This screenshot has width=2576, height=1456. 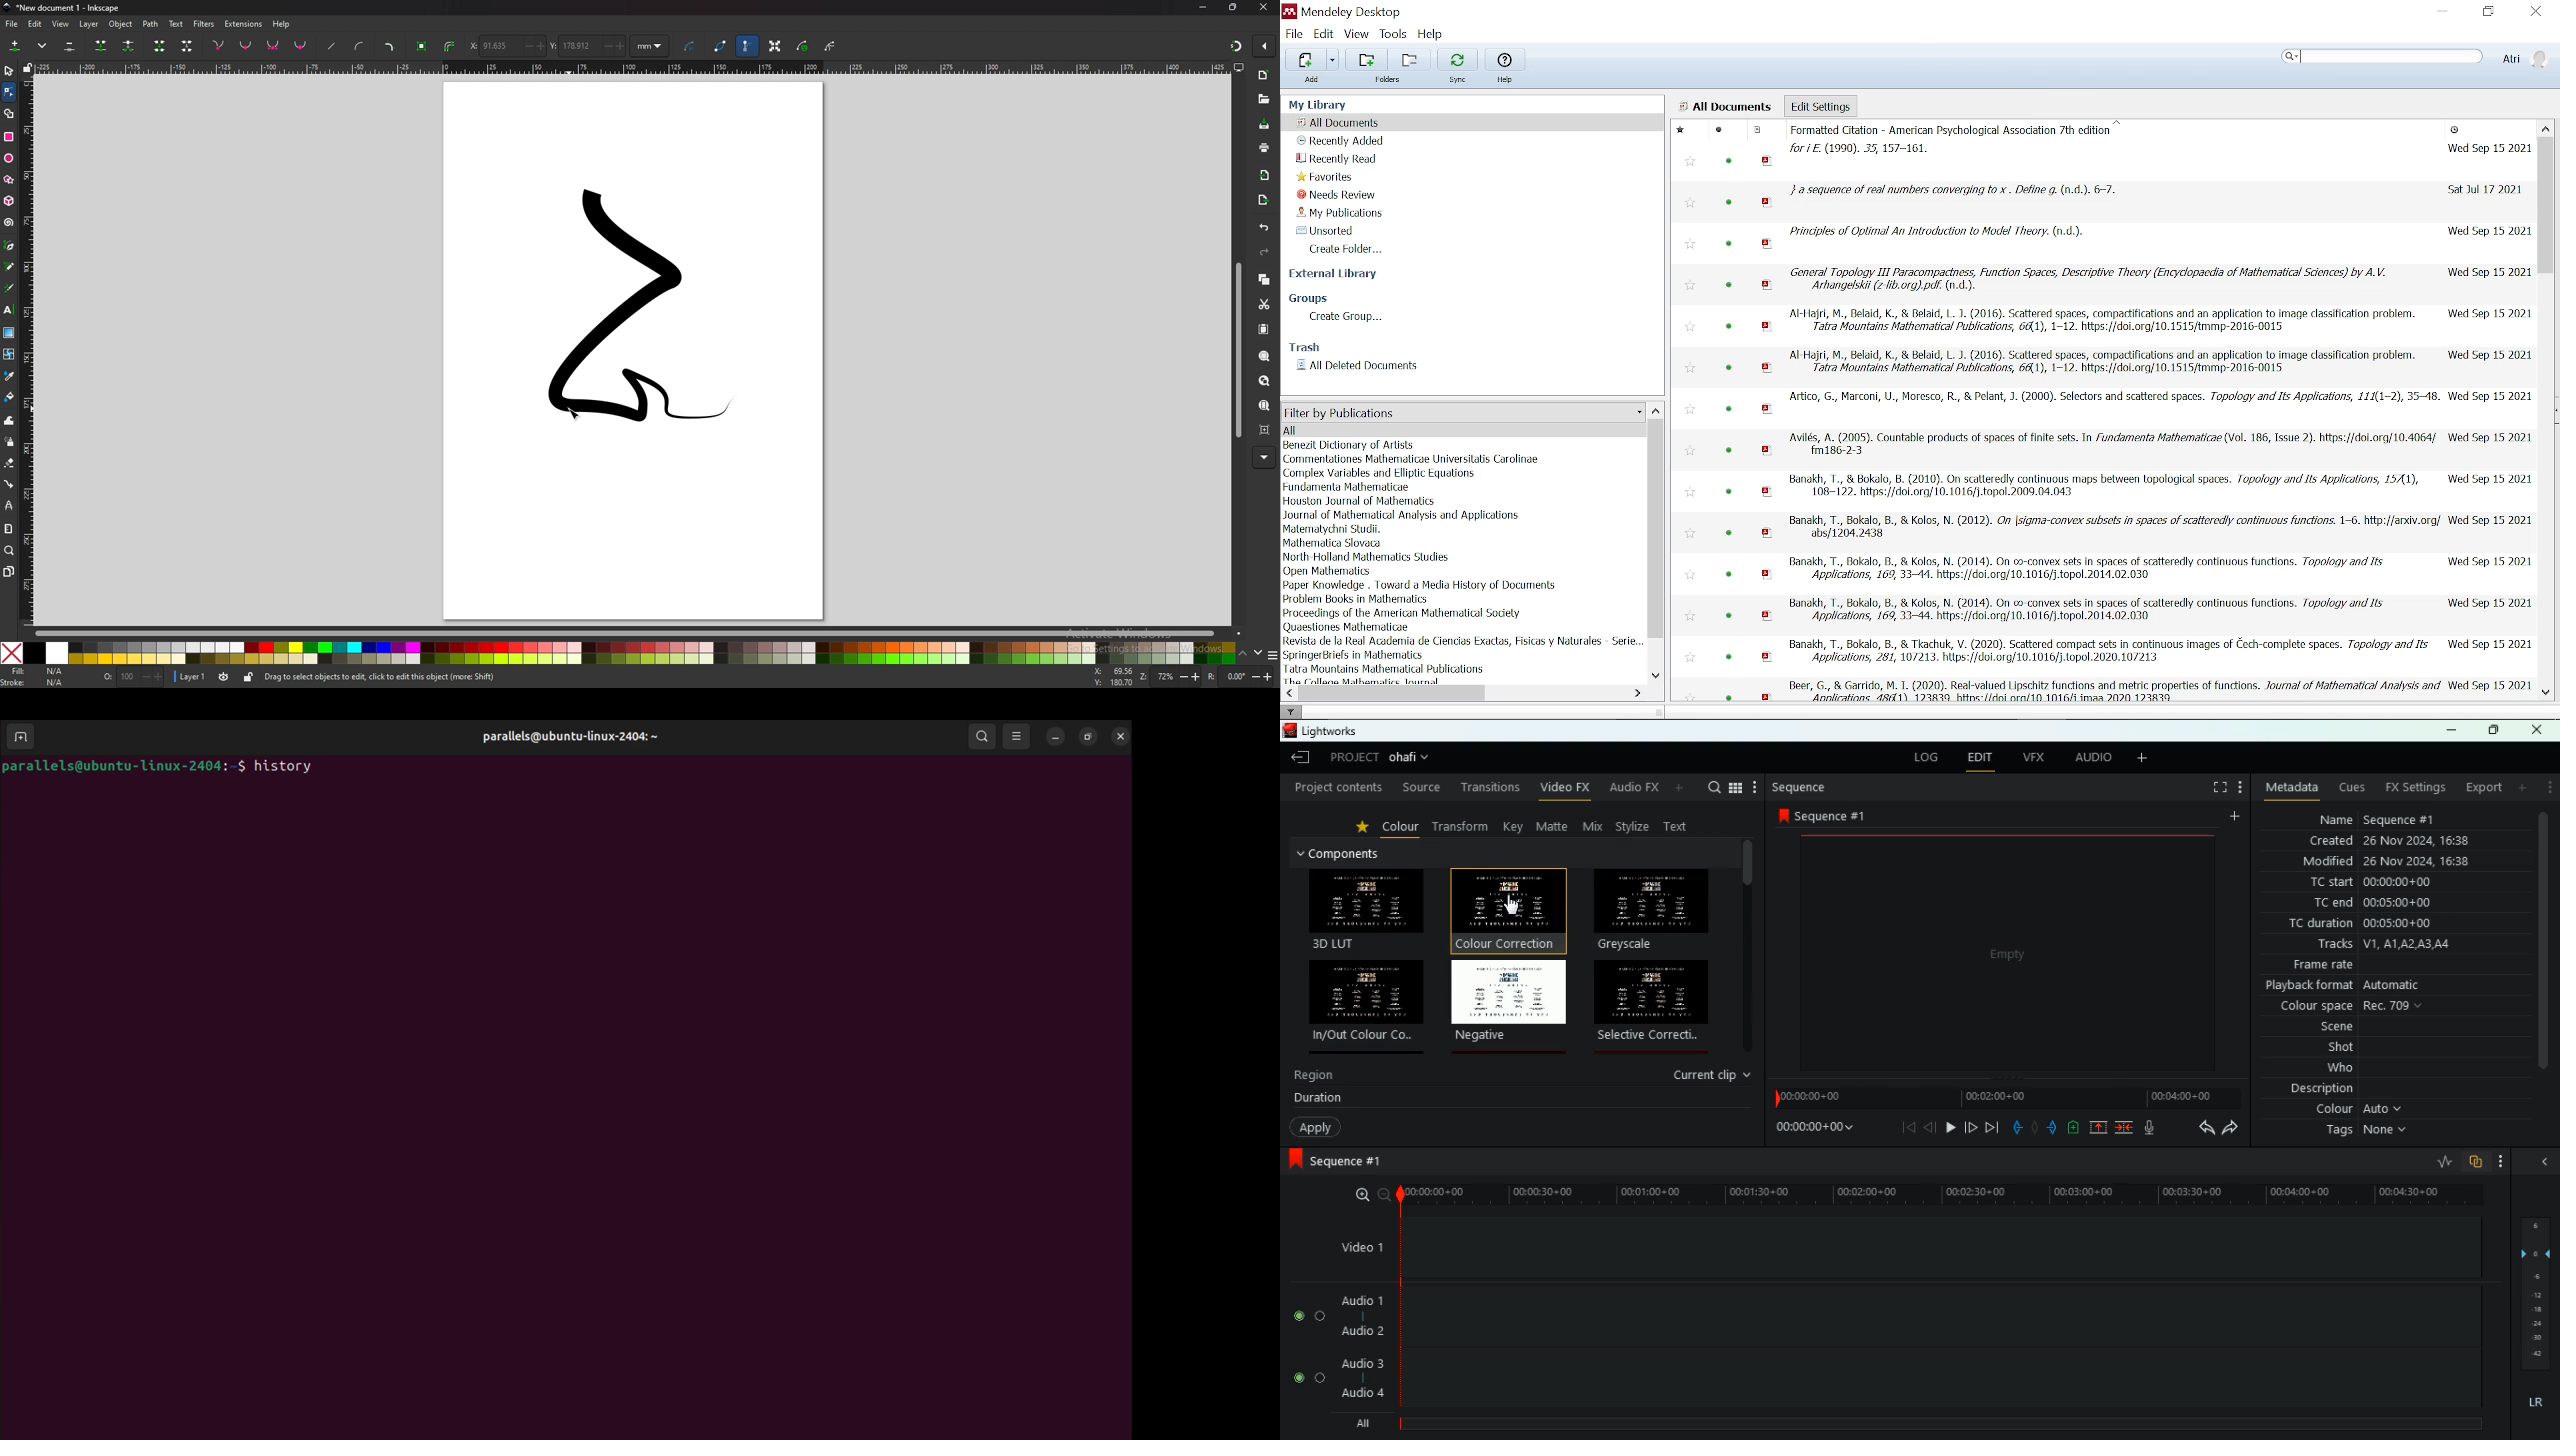 What do you see at coordinates (2006, 1094) in the screenshot?
I see `time` at bounding box center [2006, 1094].